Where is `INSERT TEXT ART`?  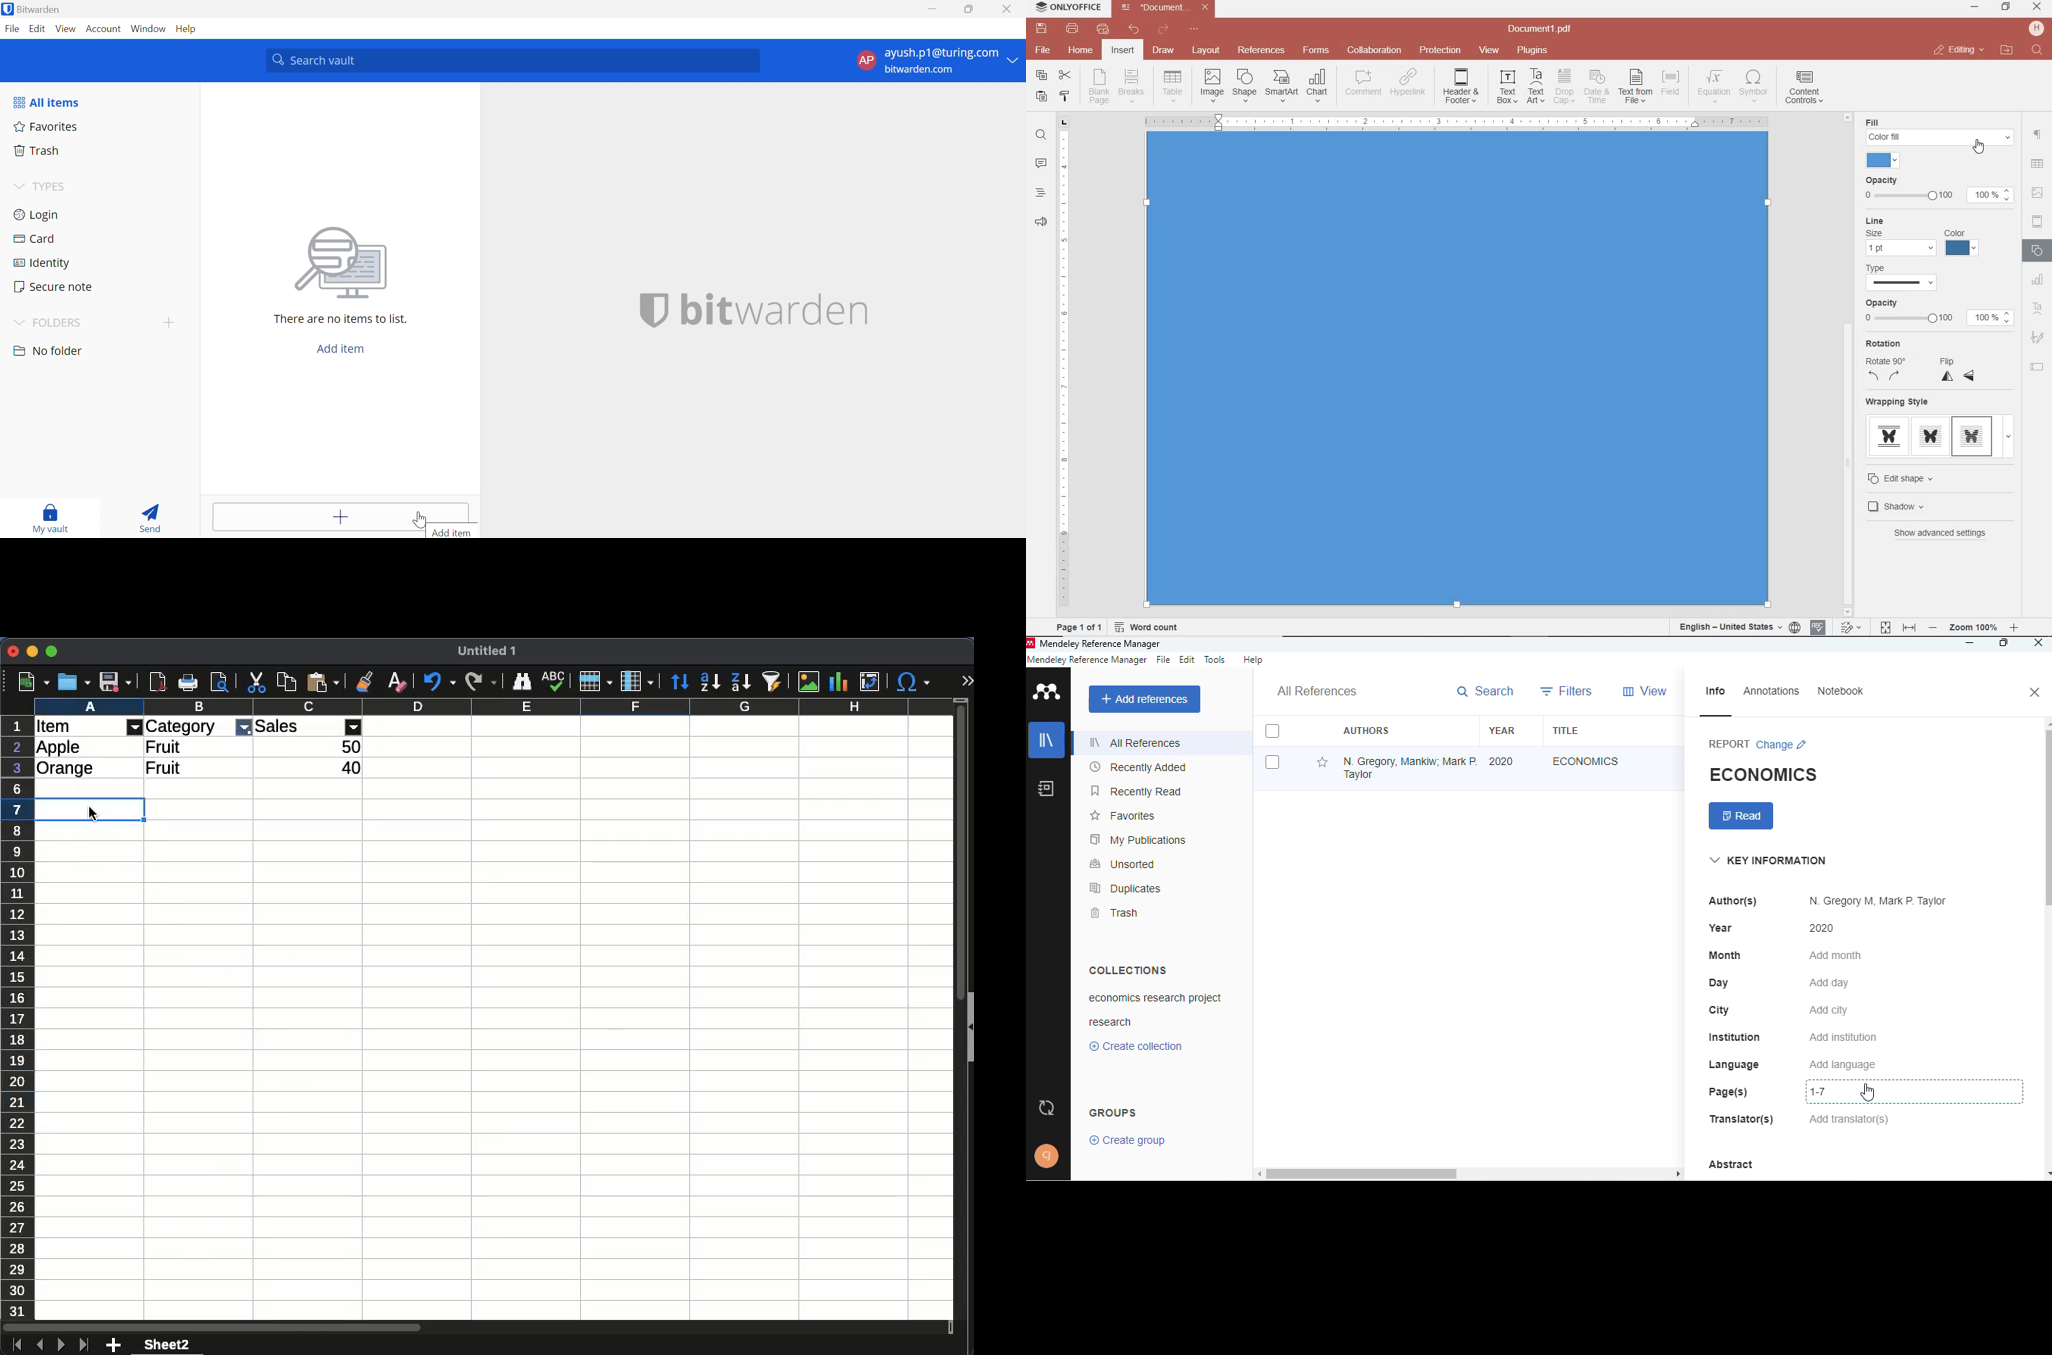 INSERT TEXT ART is located at coordinates (1535, 87).